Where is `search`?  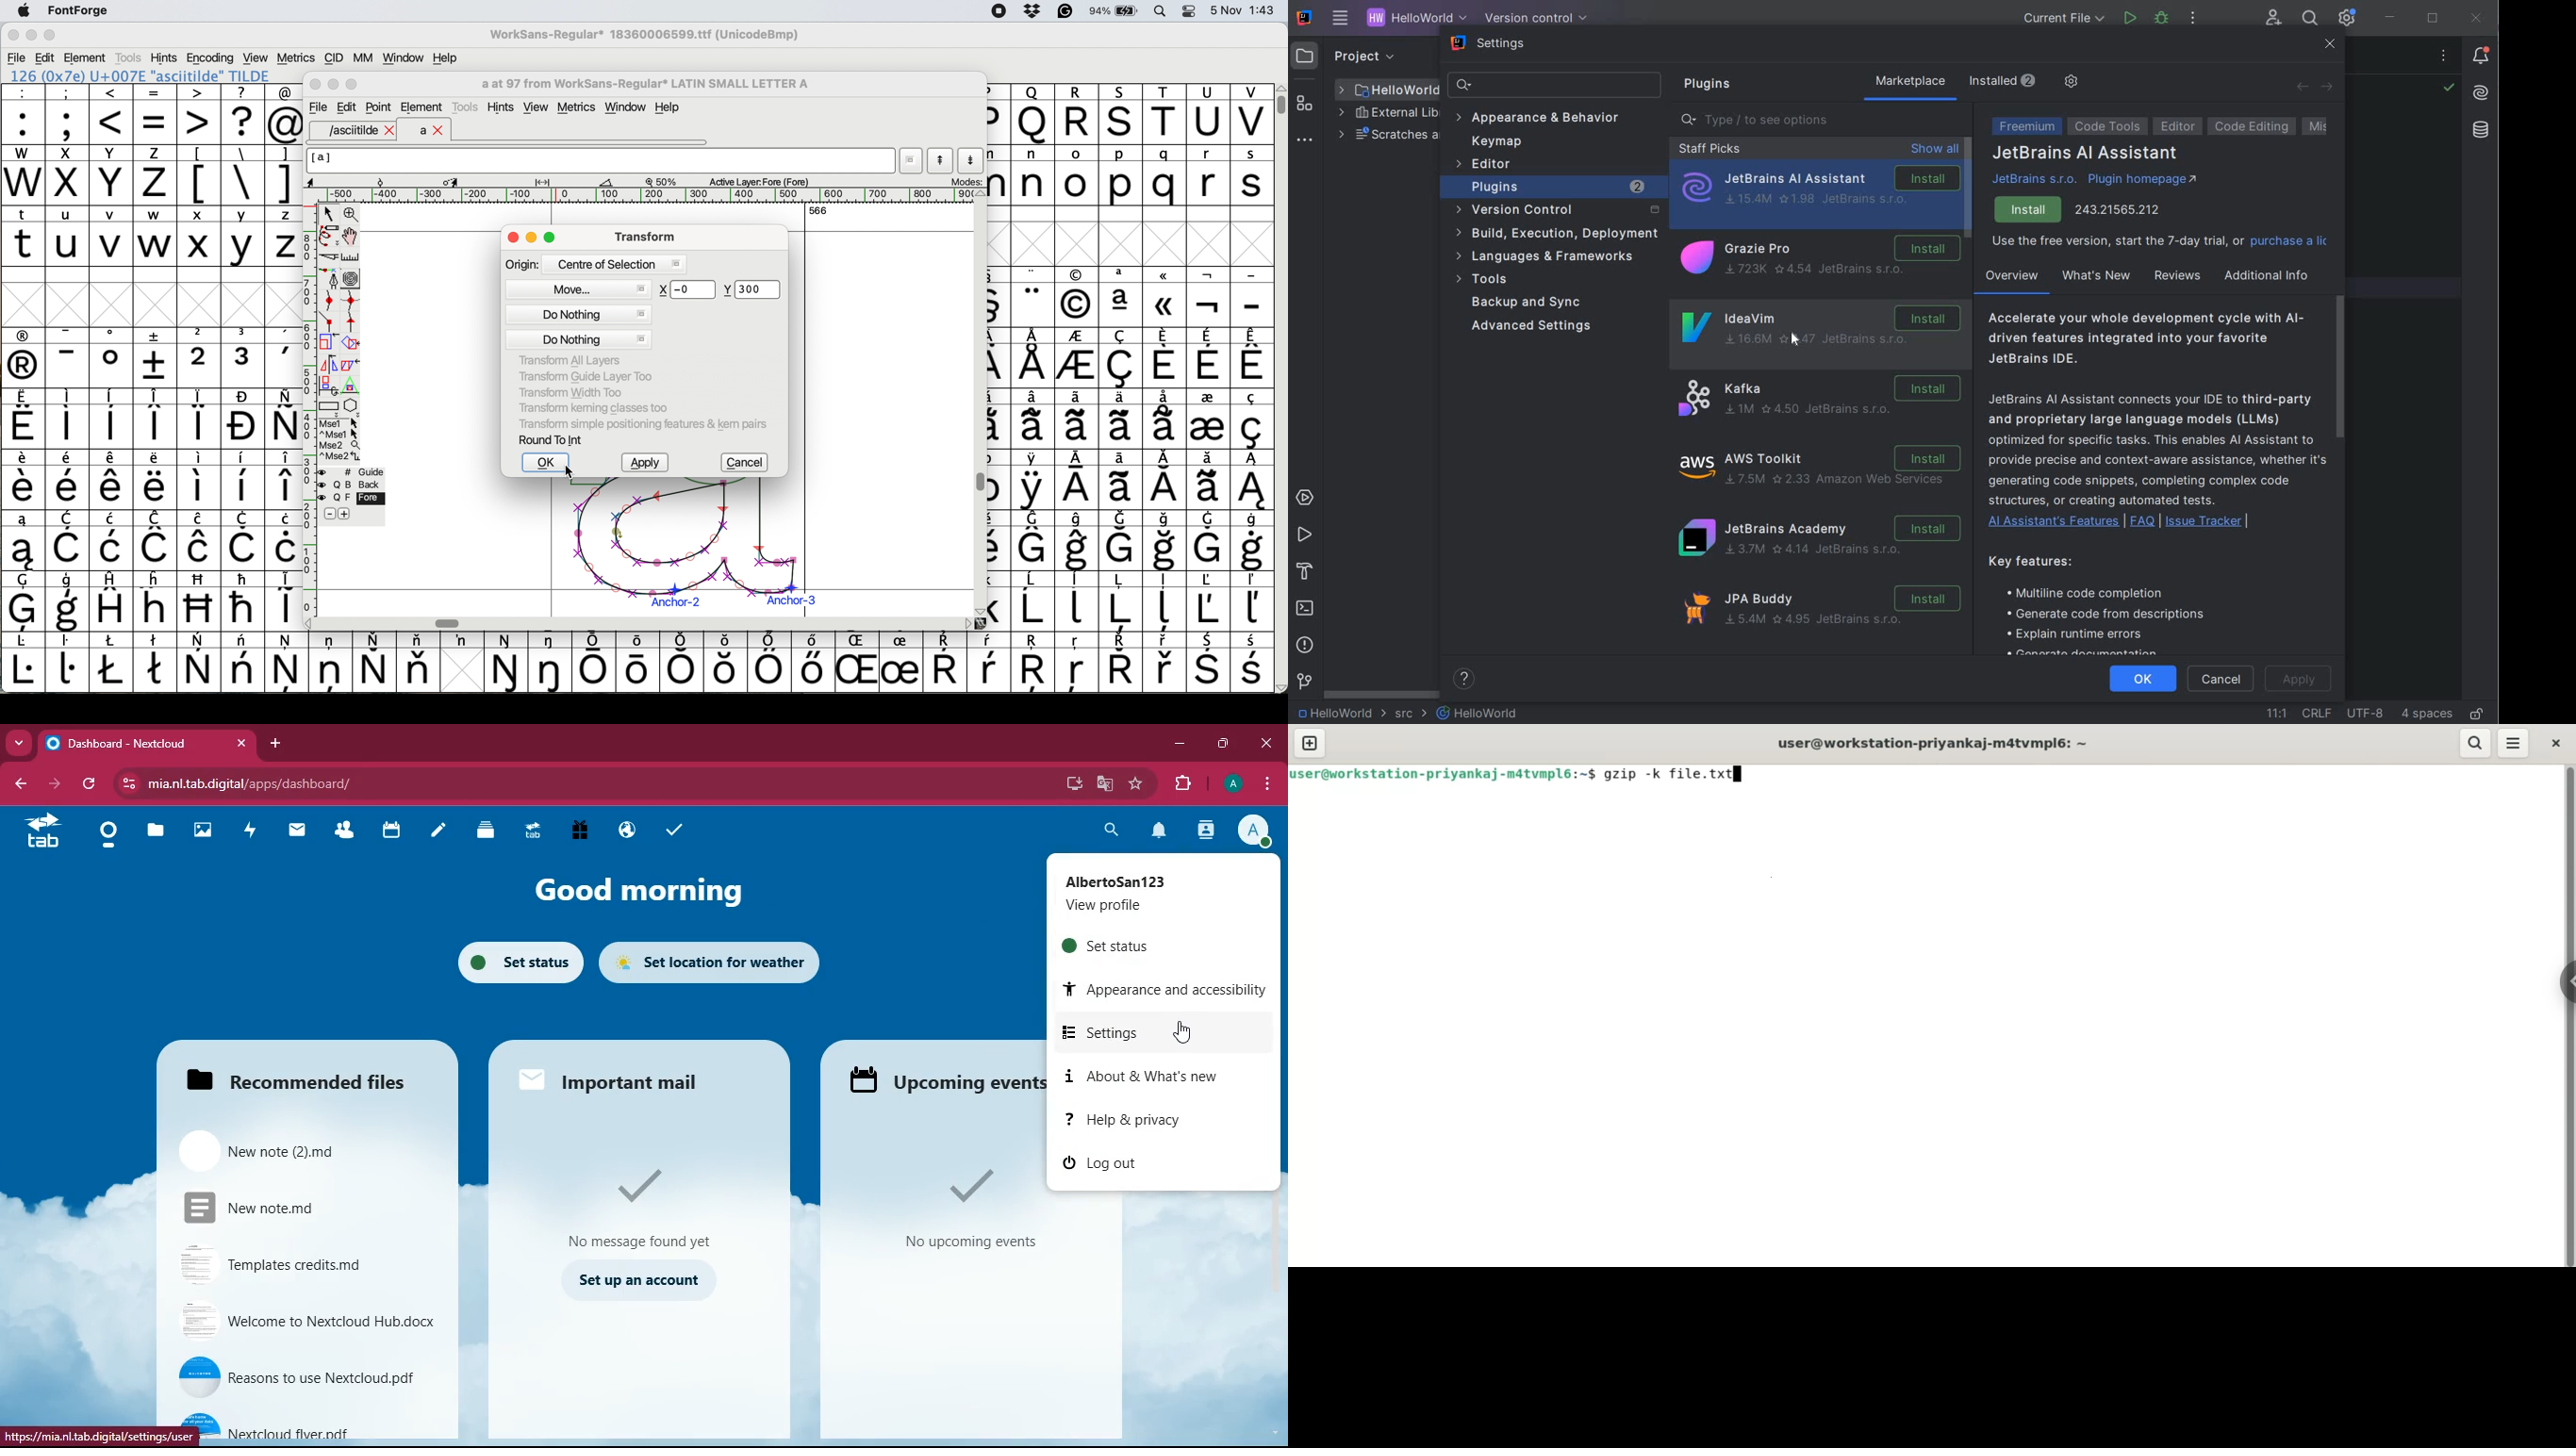 search is located at coordinates (1111, 829).